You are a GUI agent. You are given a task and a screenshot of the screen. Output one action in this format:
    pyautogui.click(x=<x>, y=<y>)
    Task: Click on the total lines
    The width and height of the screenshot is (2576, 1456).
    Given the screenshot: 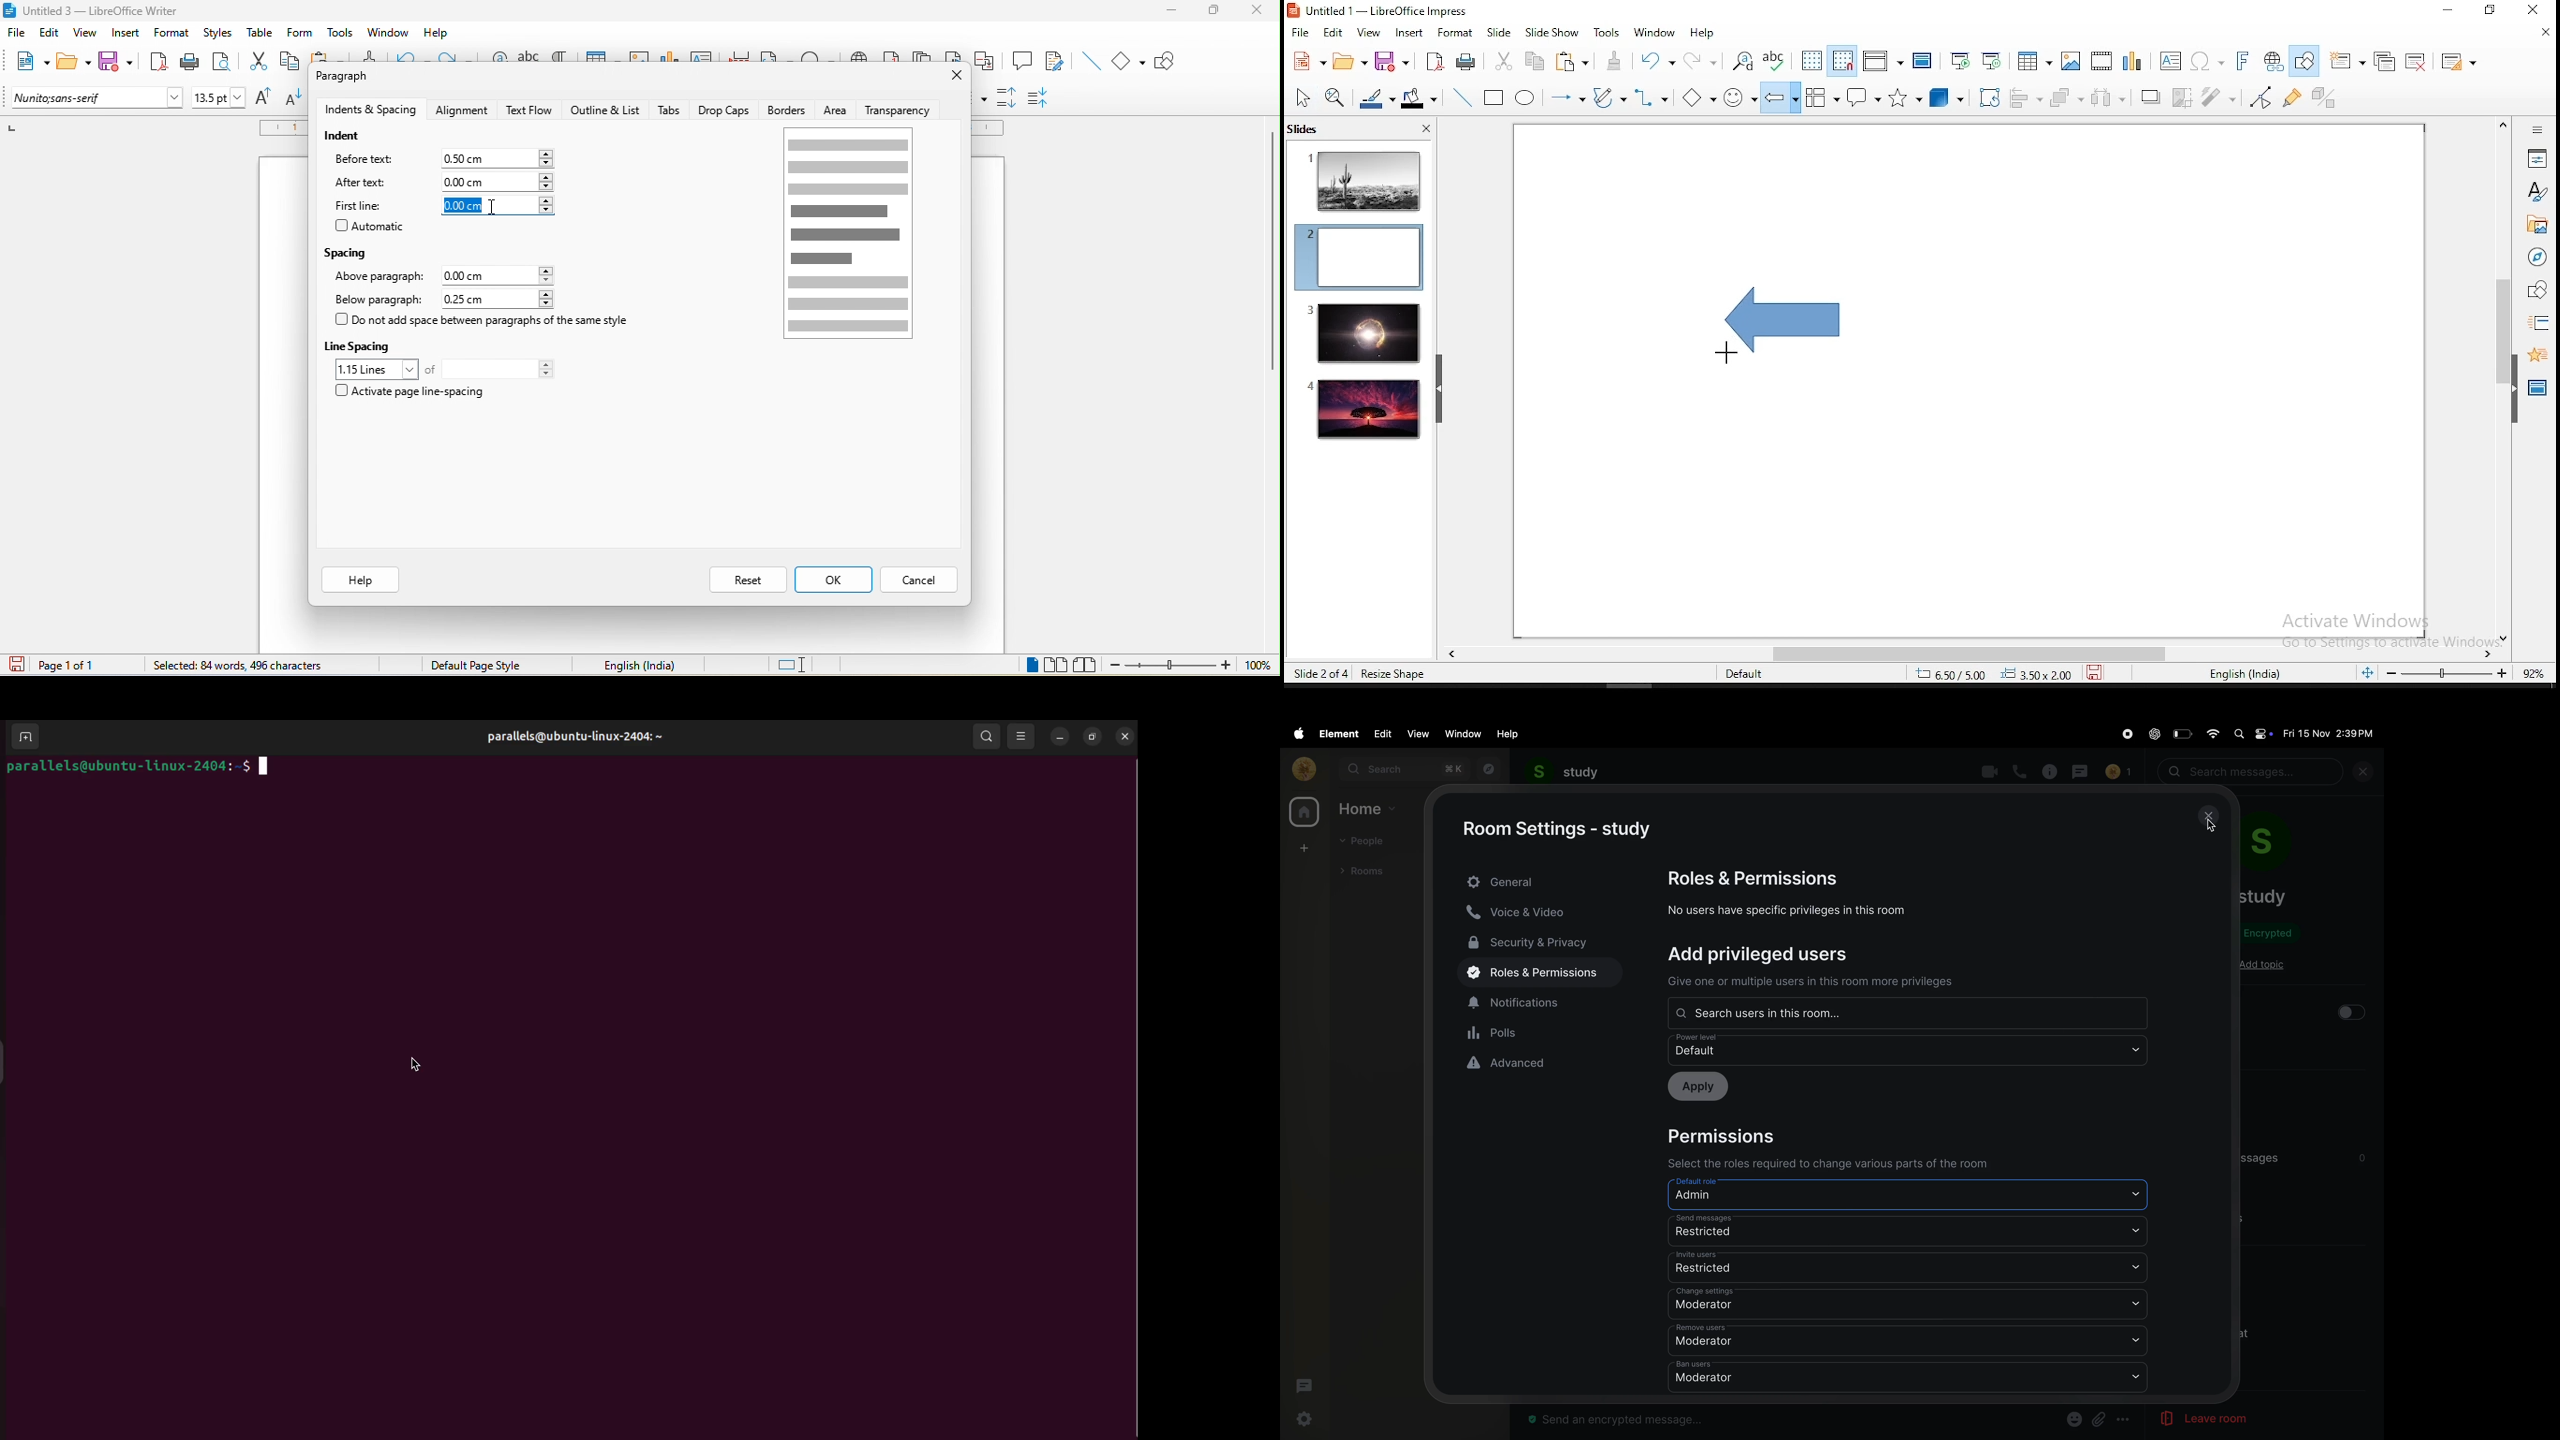 What is the action you would take?
    pyautogui.click(x=498, y=369)
    